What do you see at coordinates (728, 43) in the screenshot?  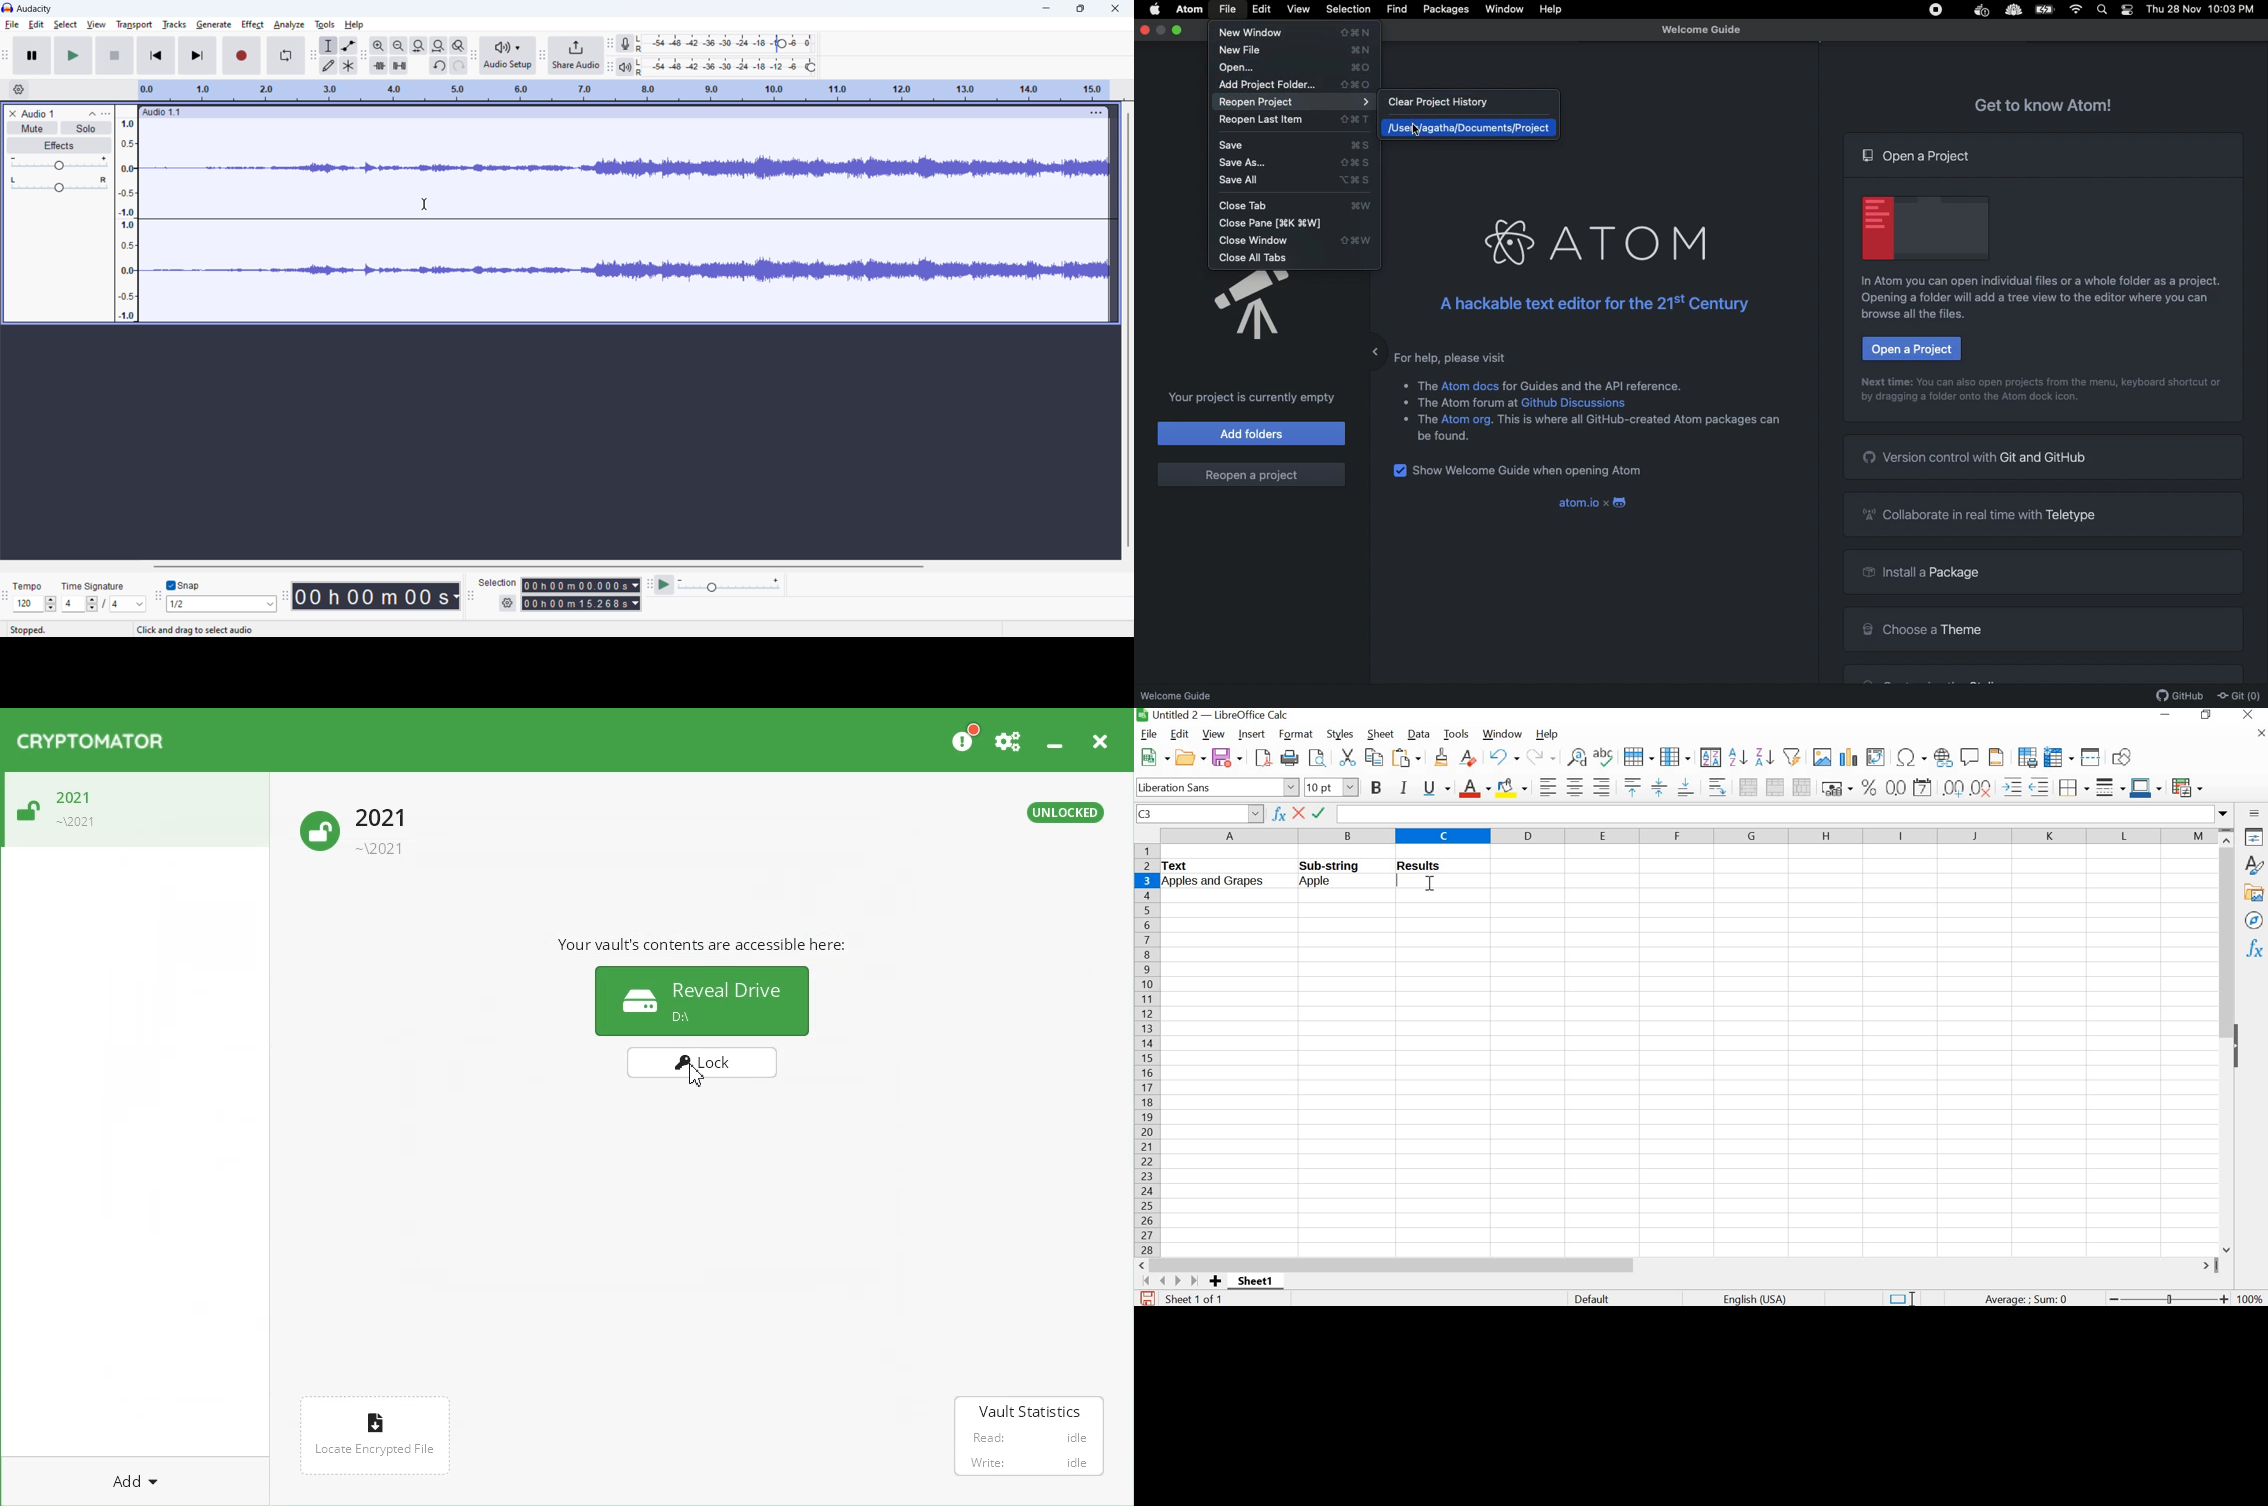 I see `record meter` at bounding box center [728, 43].